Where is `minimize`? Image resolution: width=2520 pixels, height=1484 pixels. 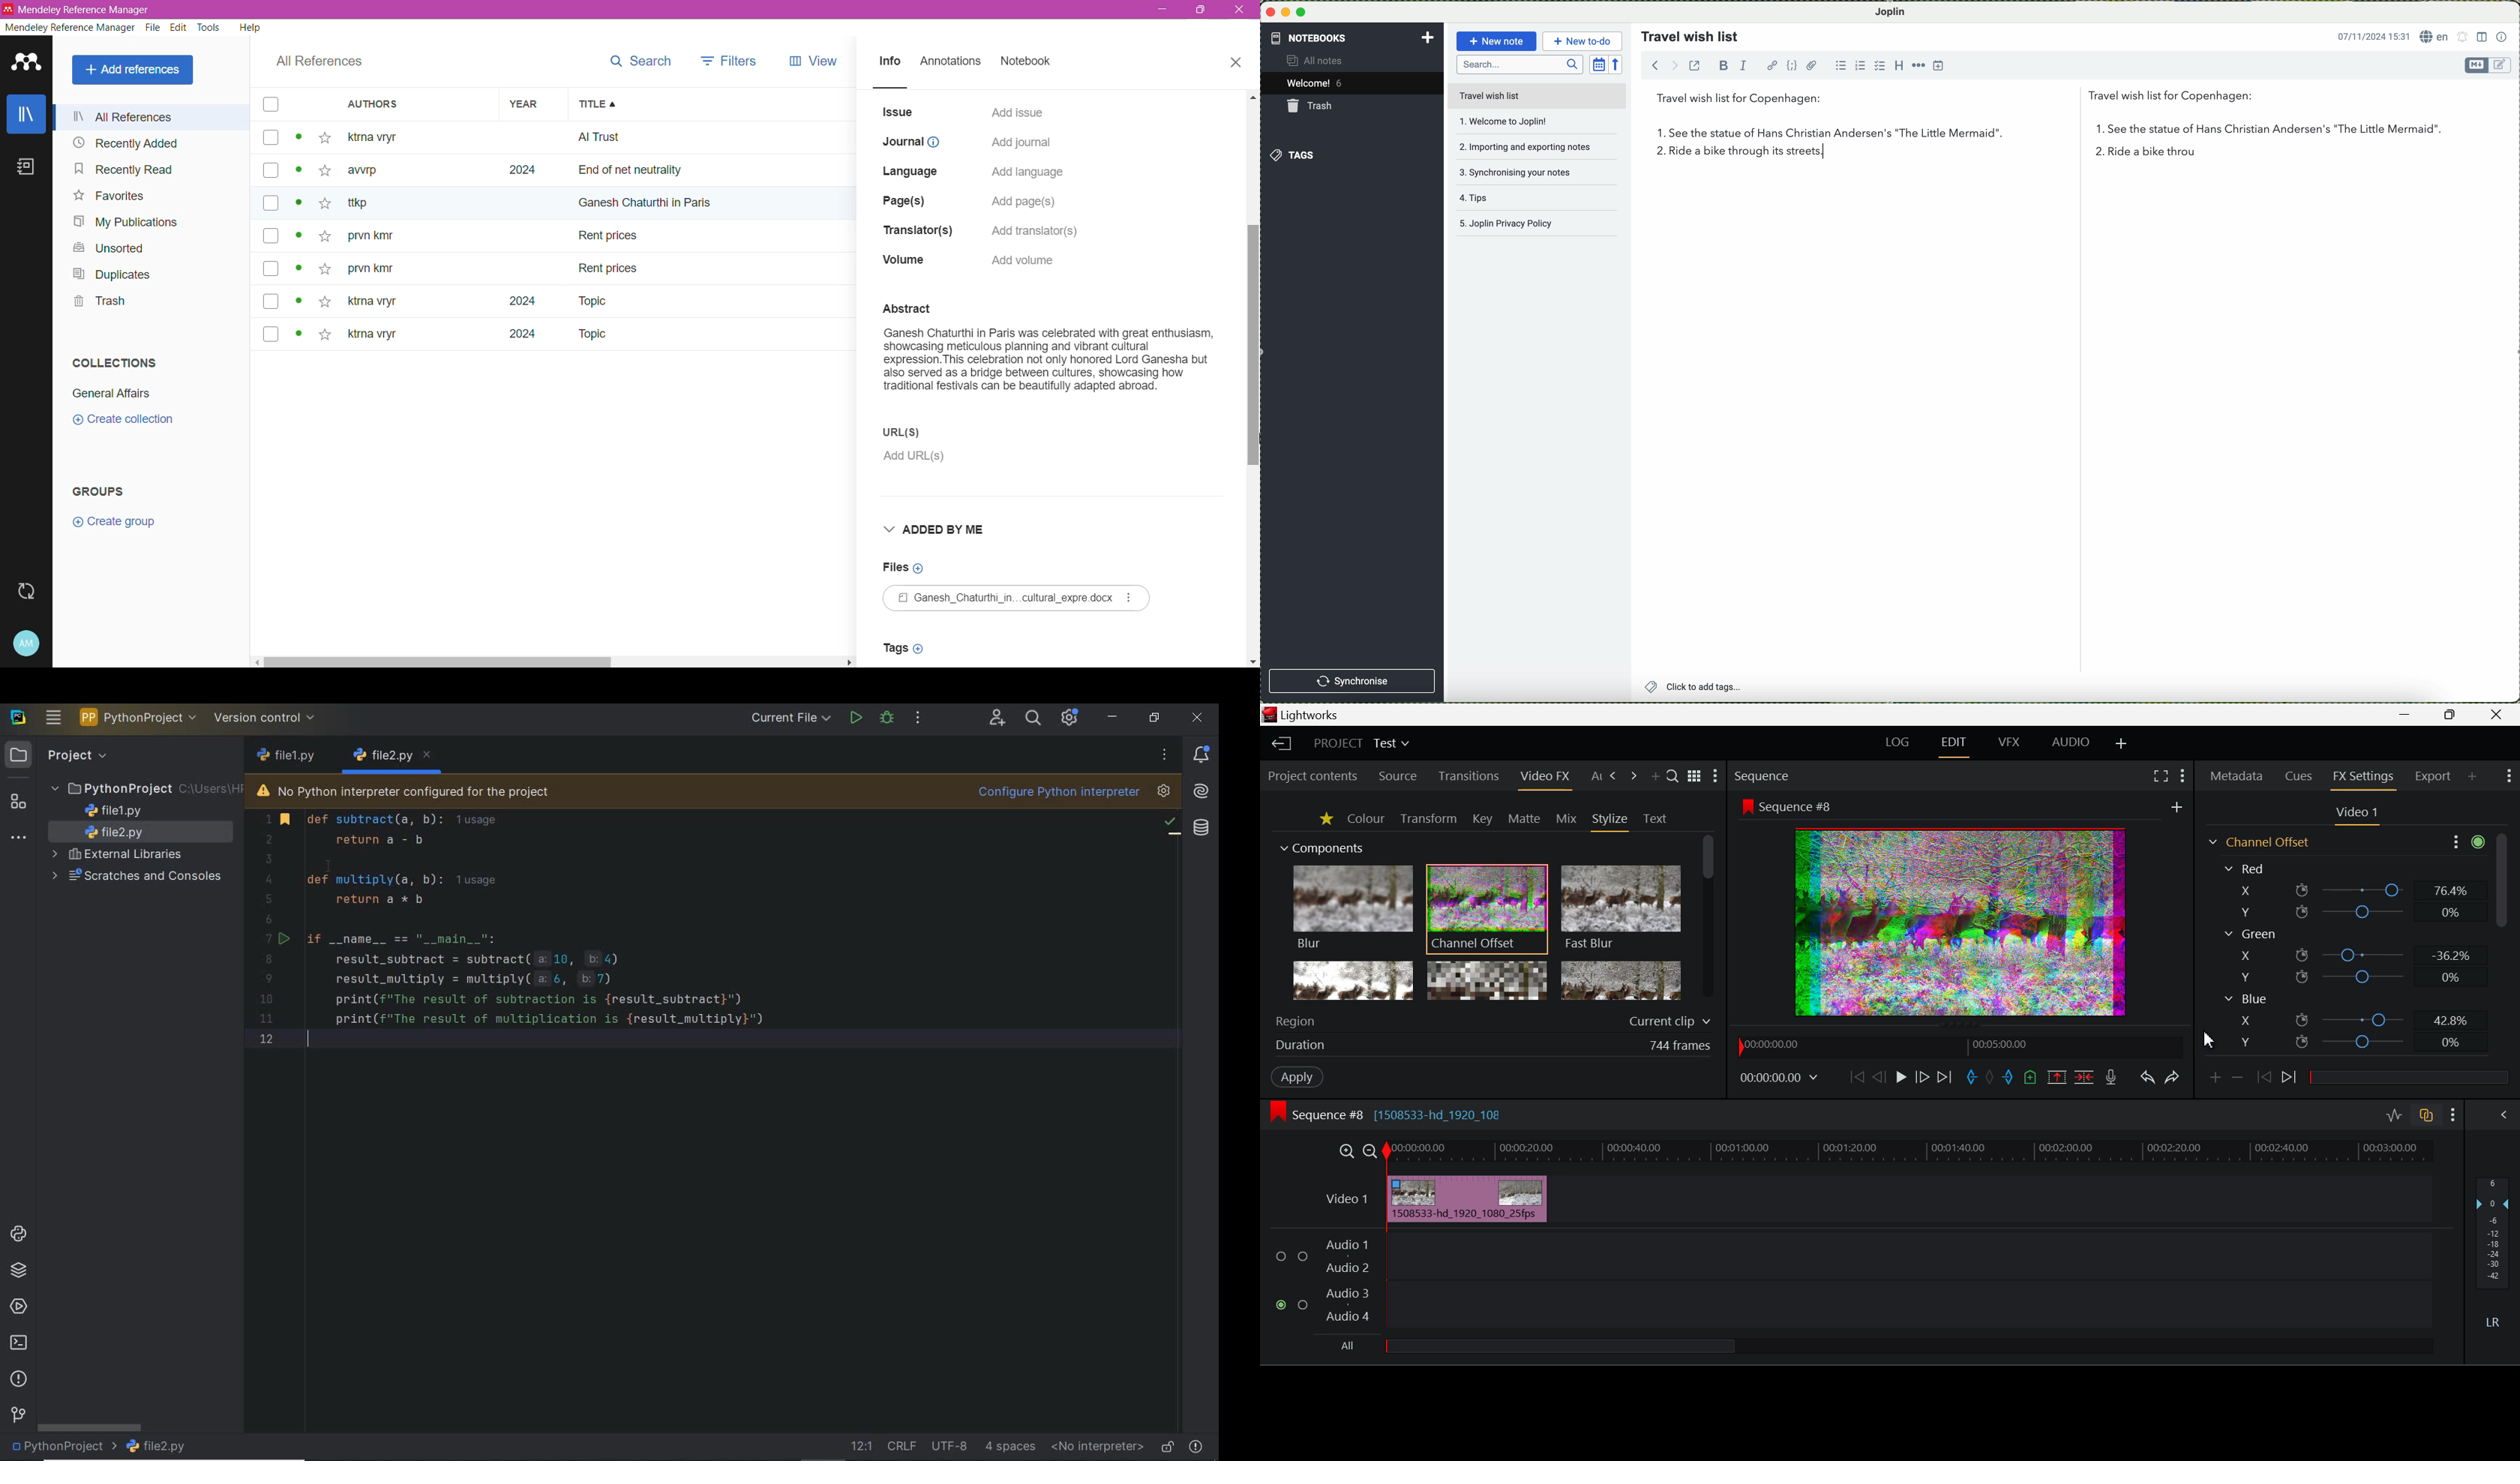 minimize is located at coordinates (1286, 12).